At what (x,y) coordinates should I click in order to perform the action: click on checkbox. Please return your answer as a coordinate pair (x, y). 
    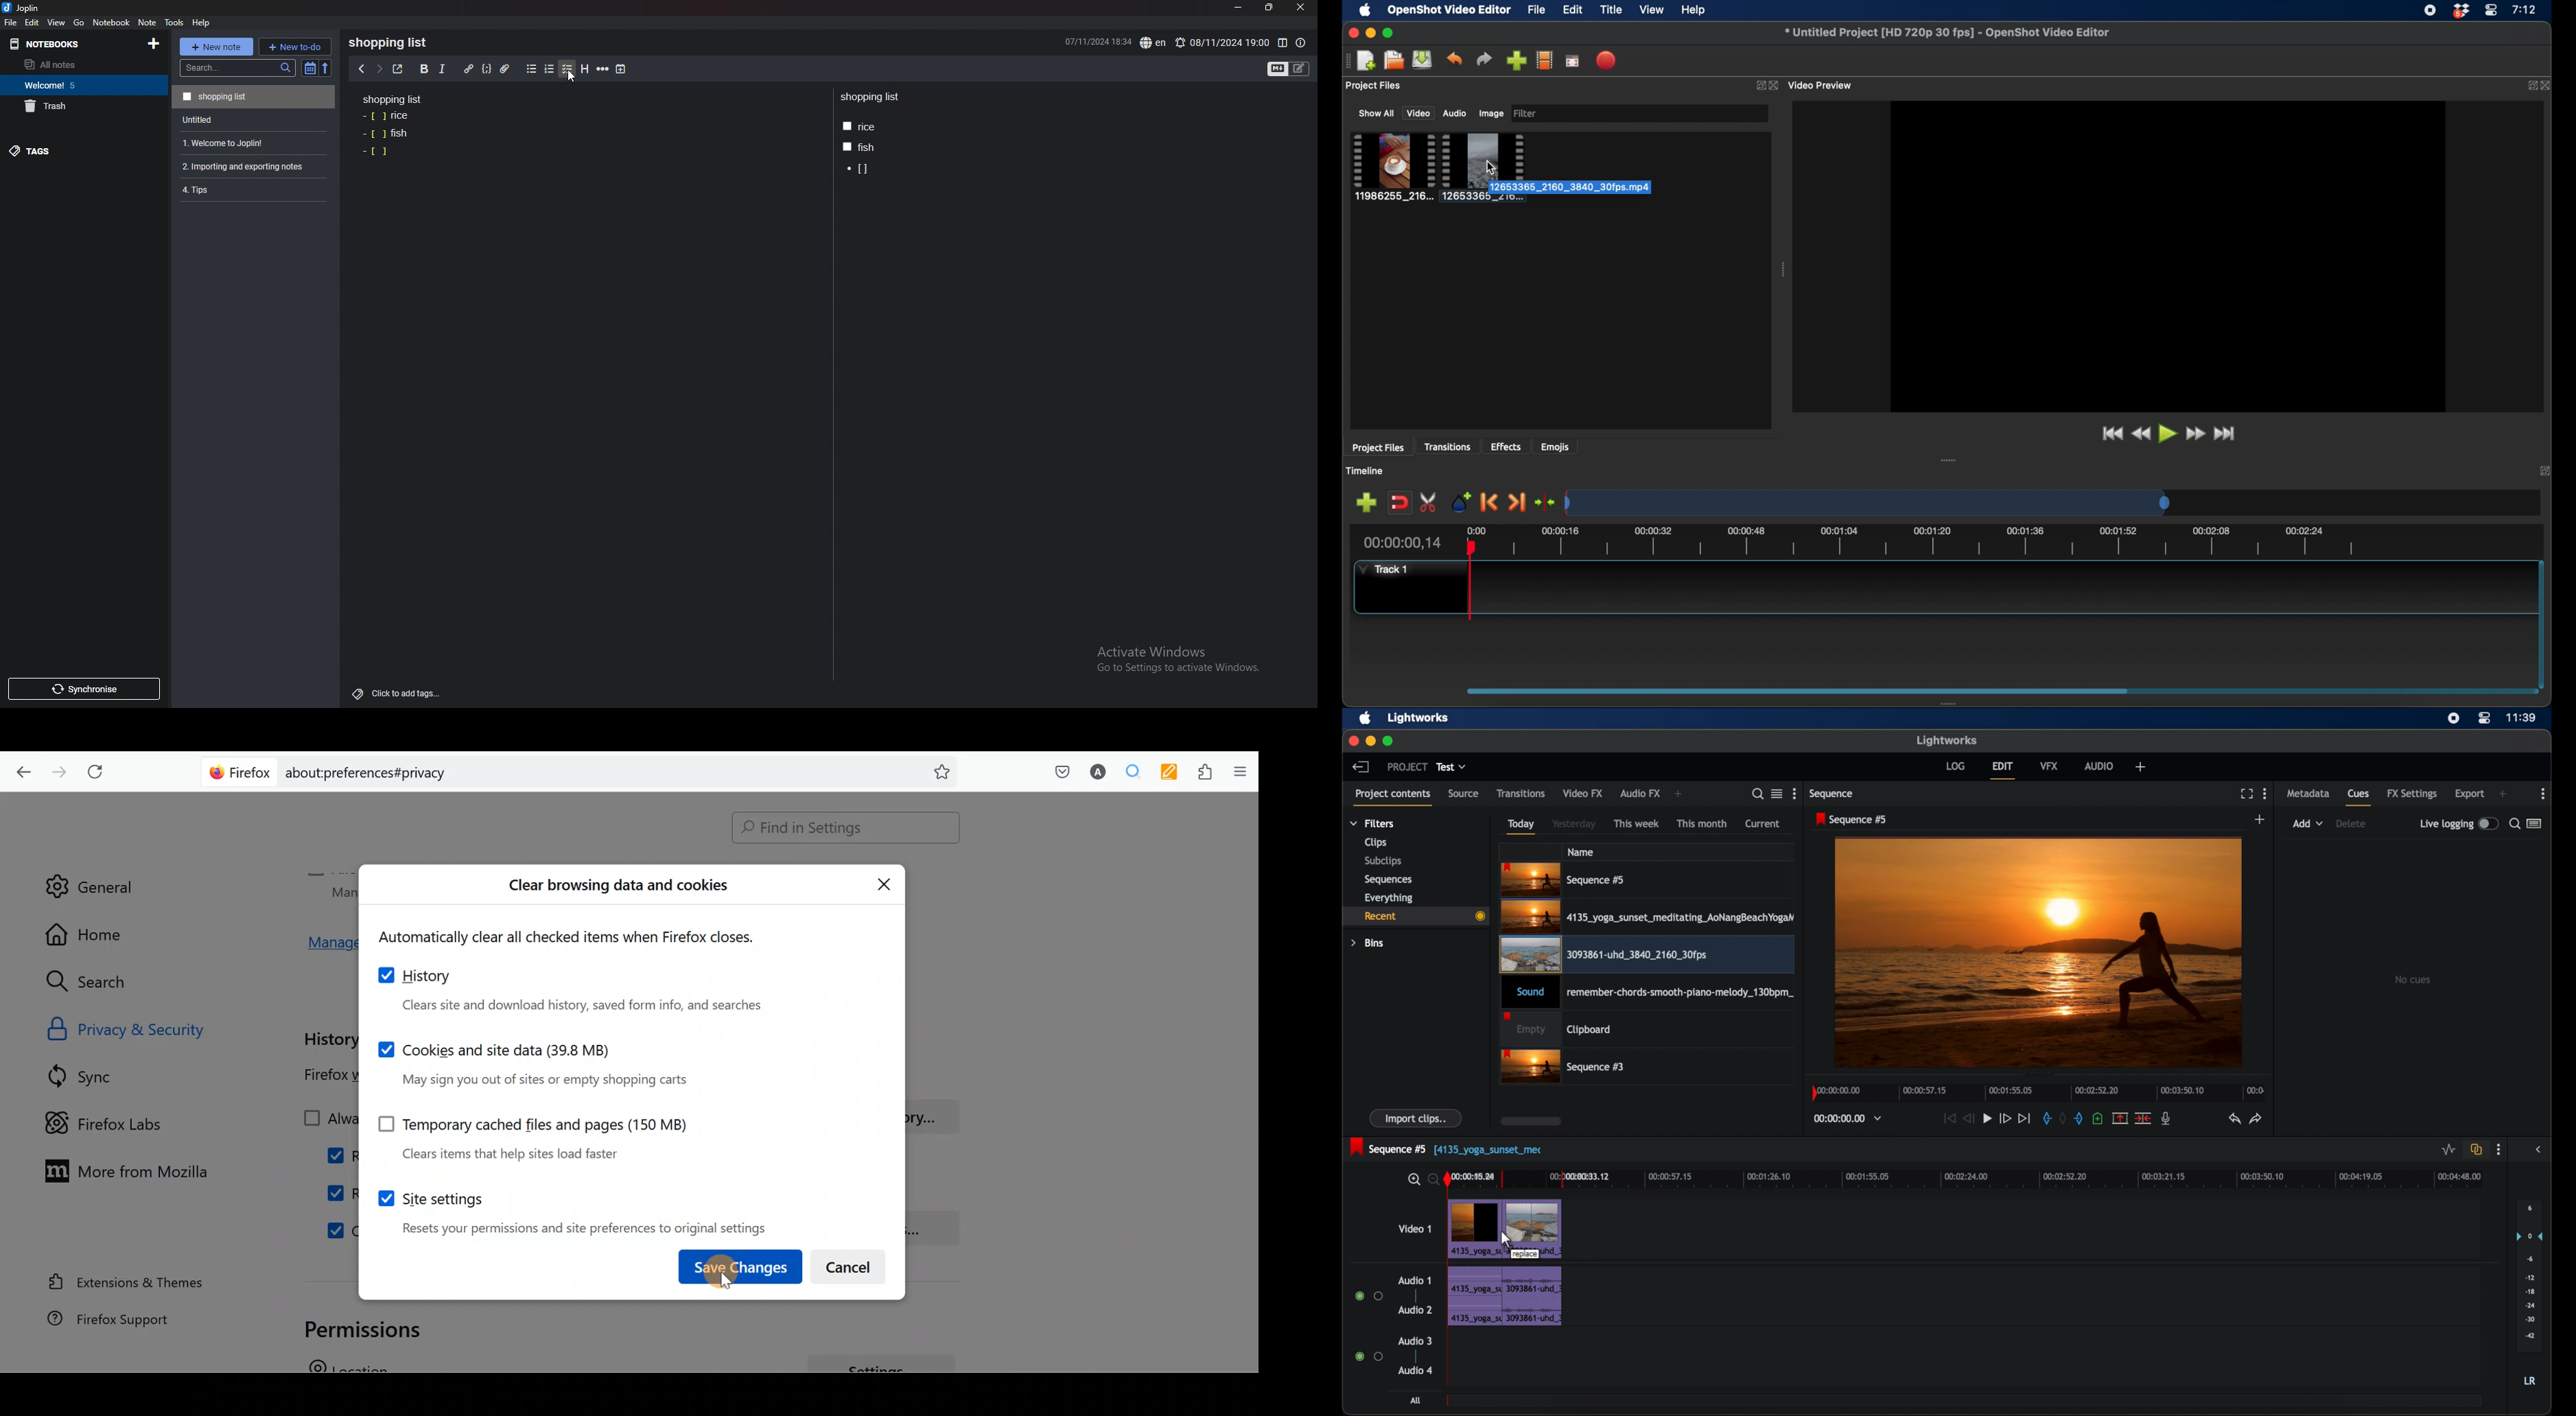
    Looking at the image, I should click on (567, 69).